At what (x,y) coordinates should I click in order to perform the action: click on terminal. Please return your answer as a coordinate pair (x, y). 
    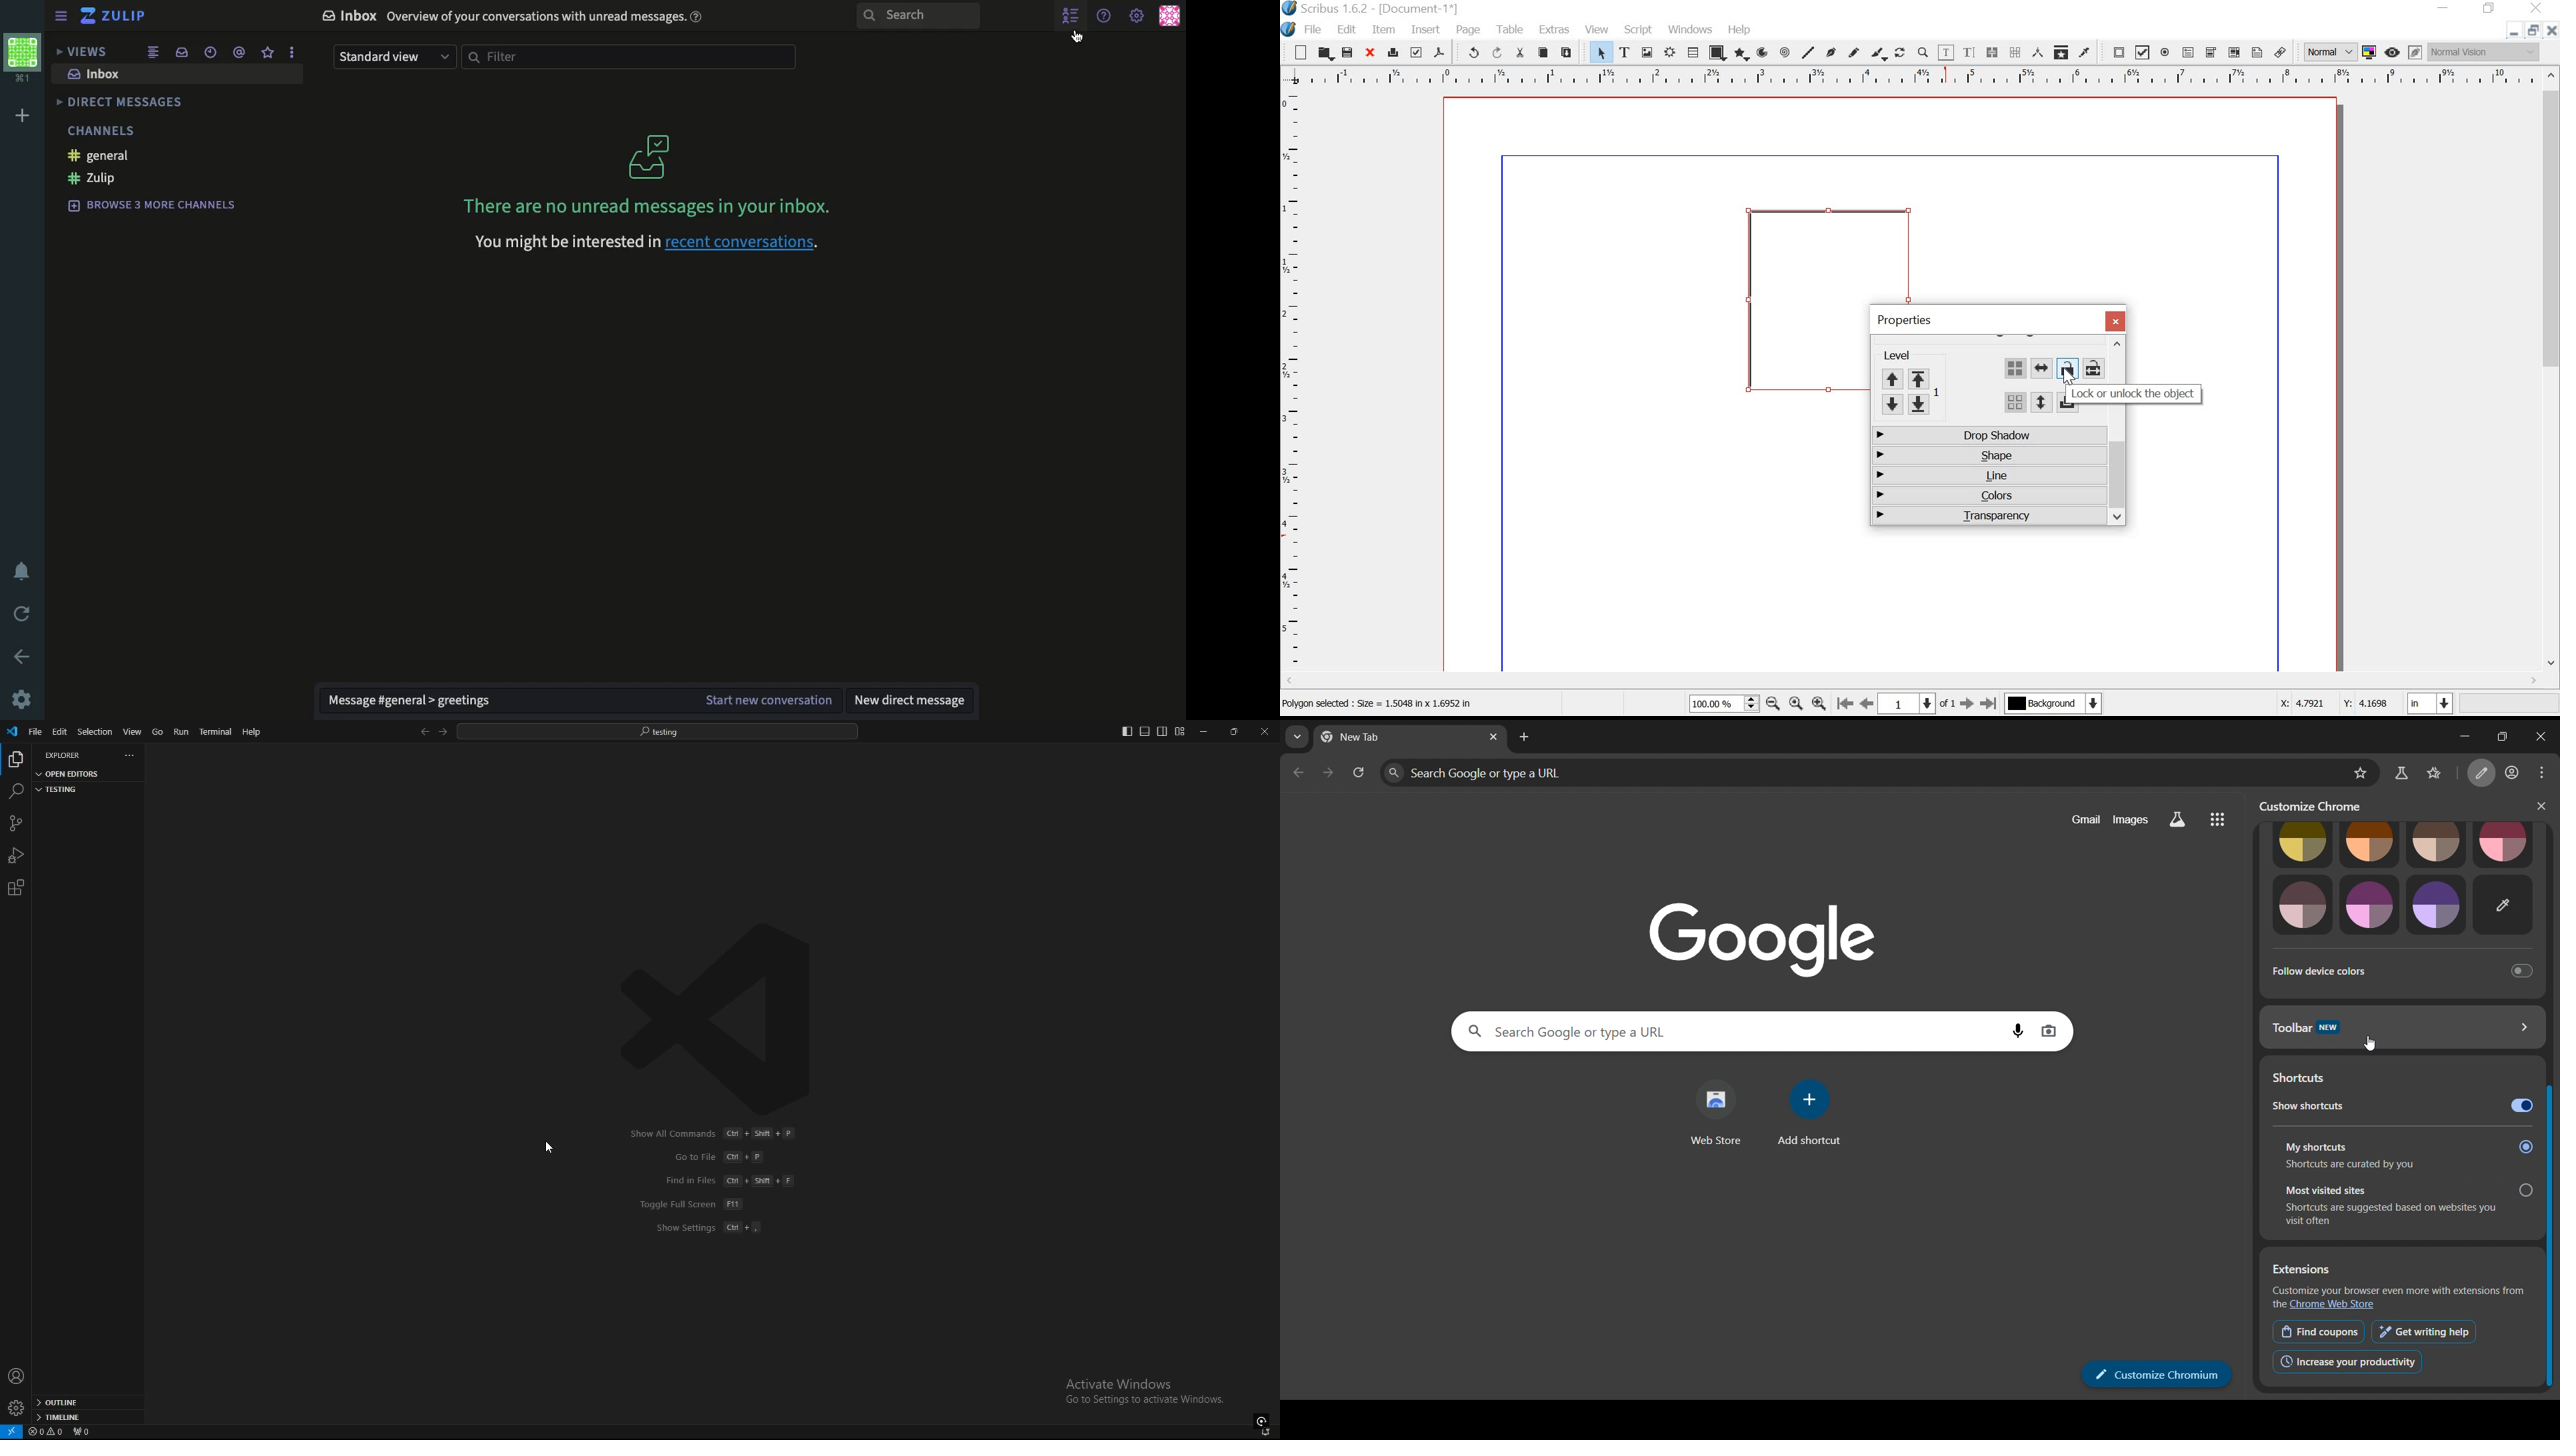
    Looking at the image, I should click on (216, 733).